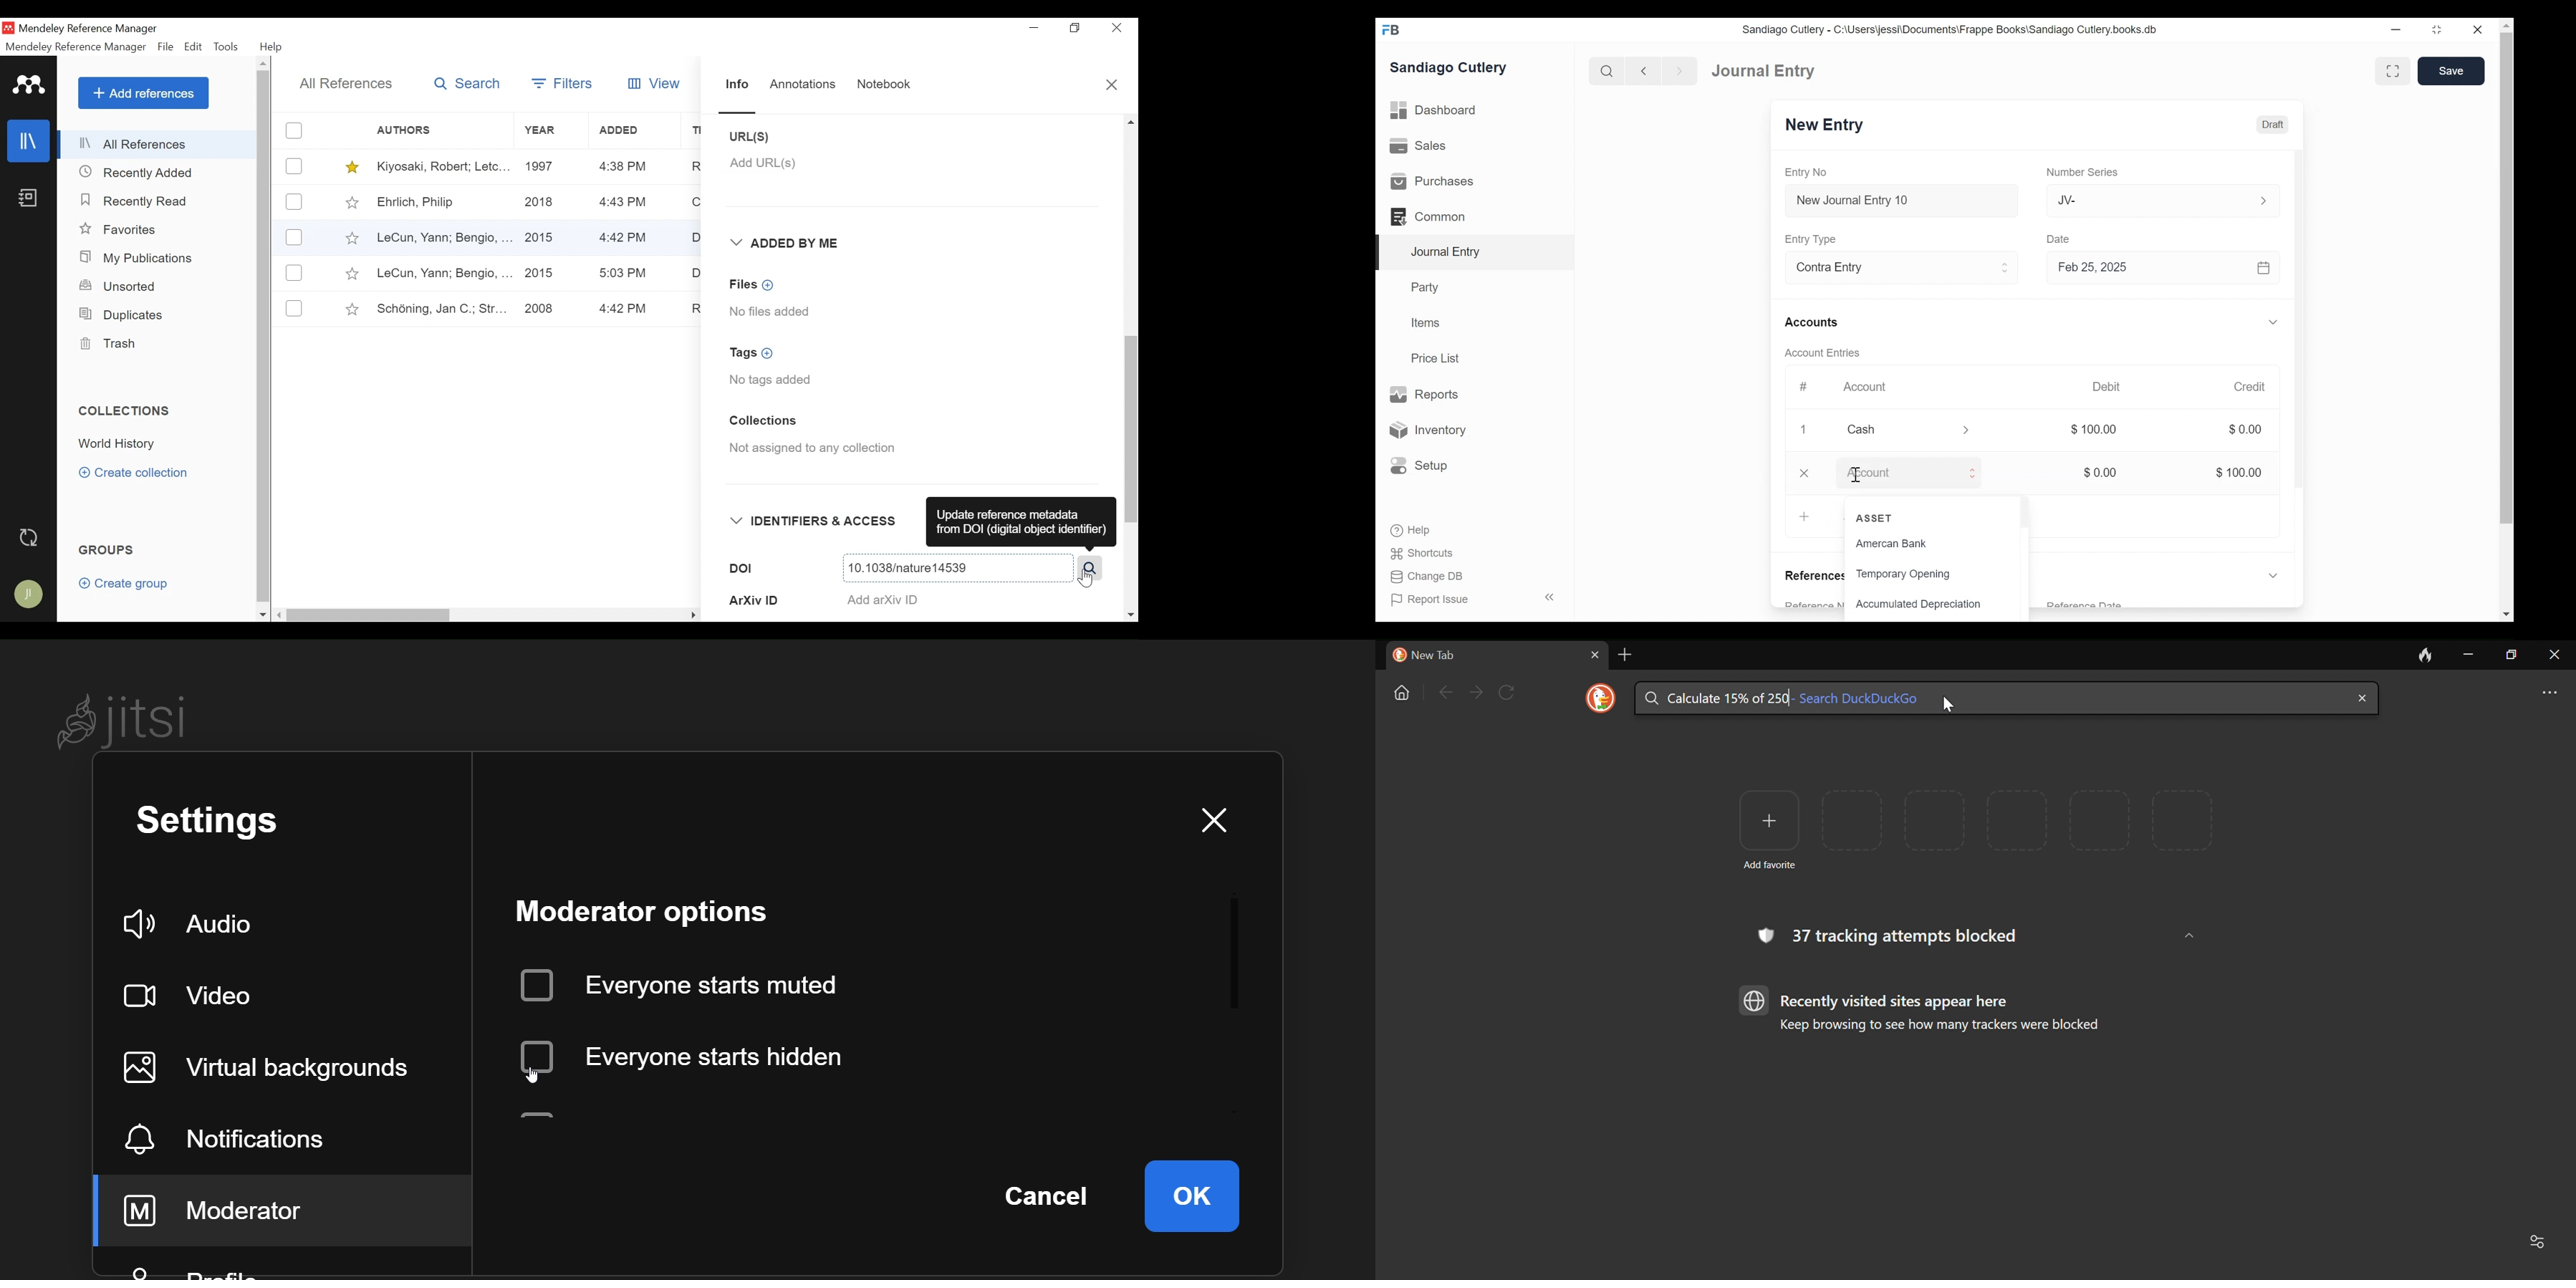  I want to click on Close, so click(1112, 88).